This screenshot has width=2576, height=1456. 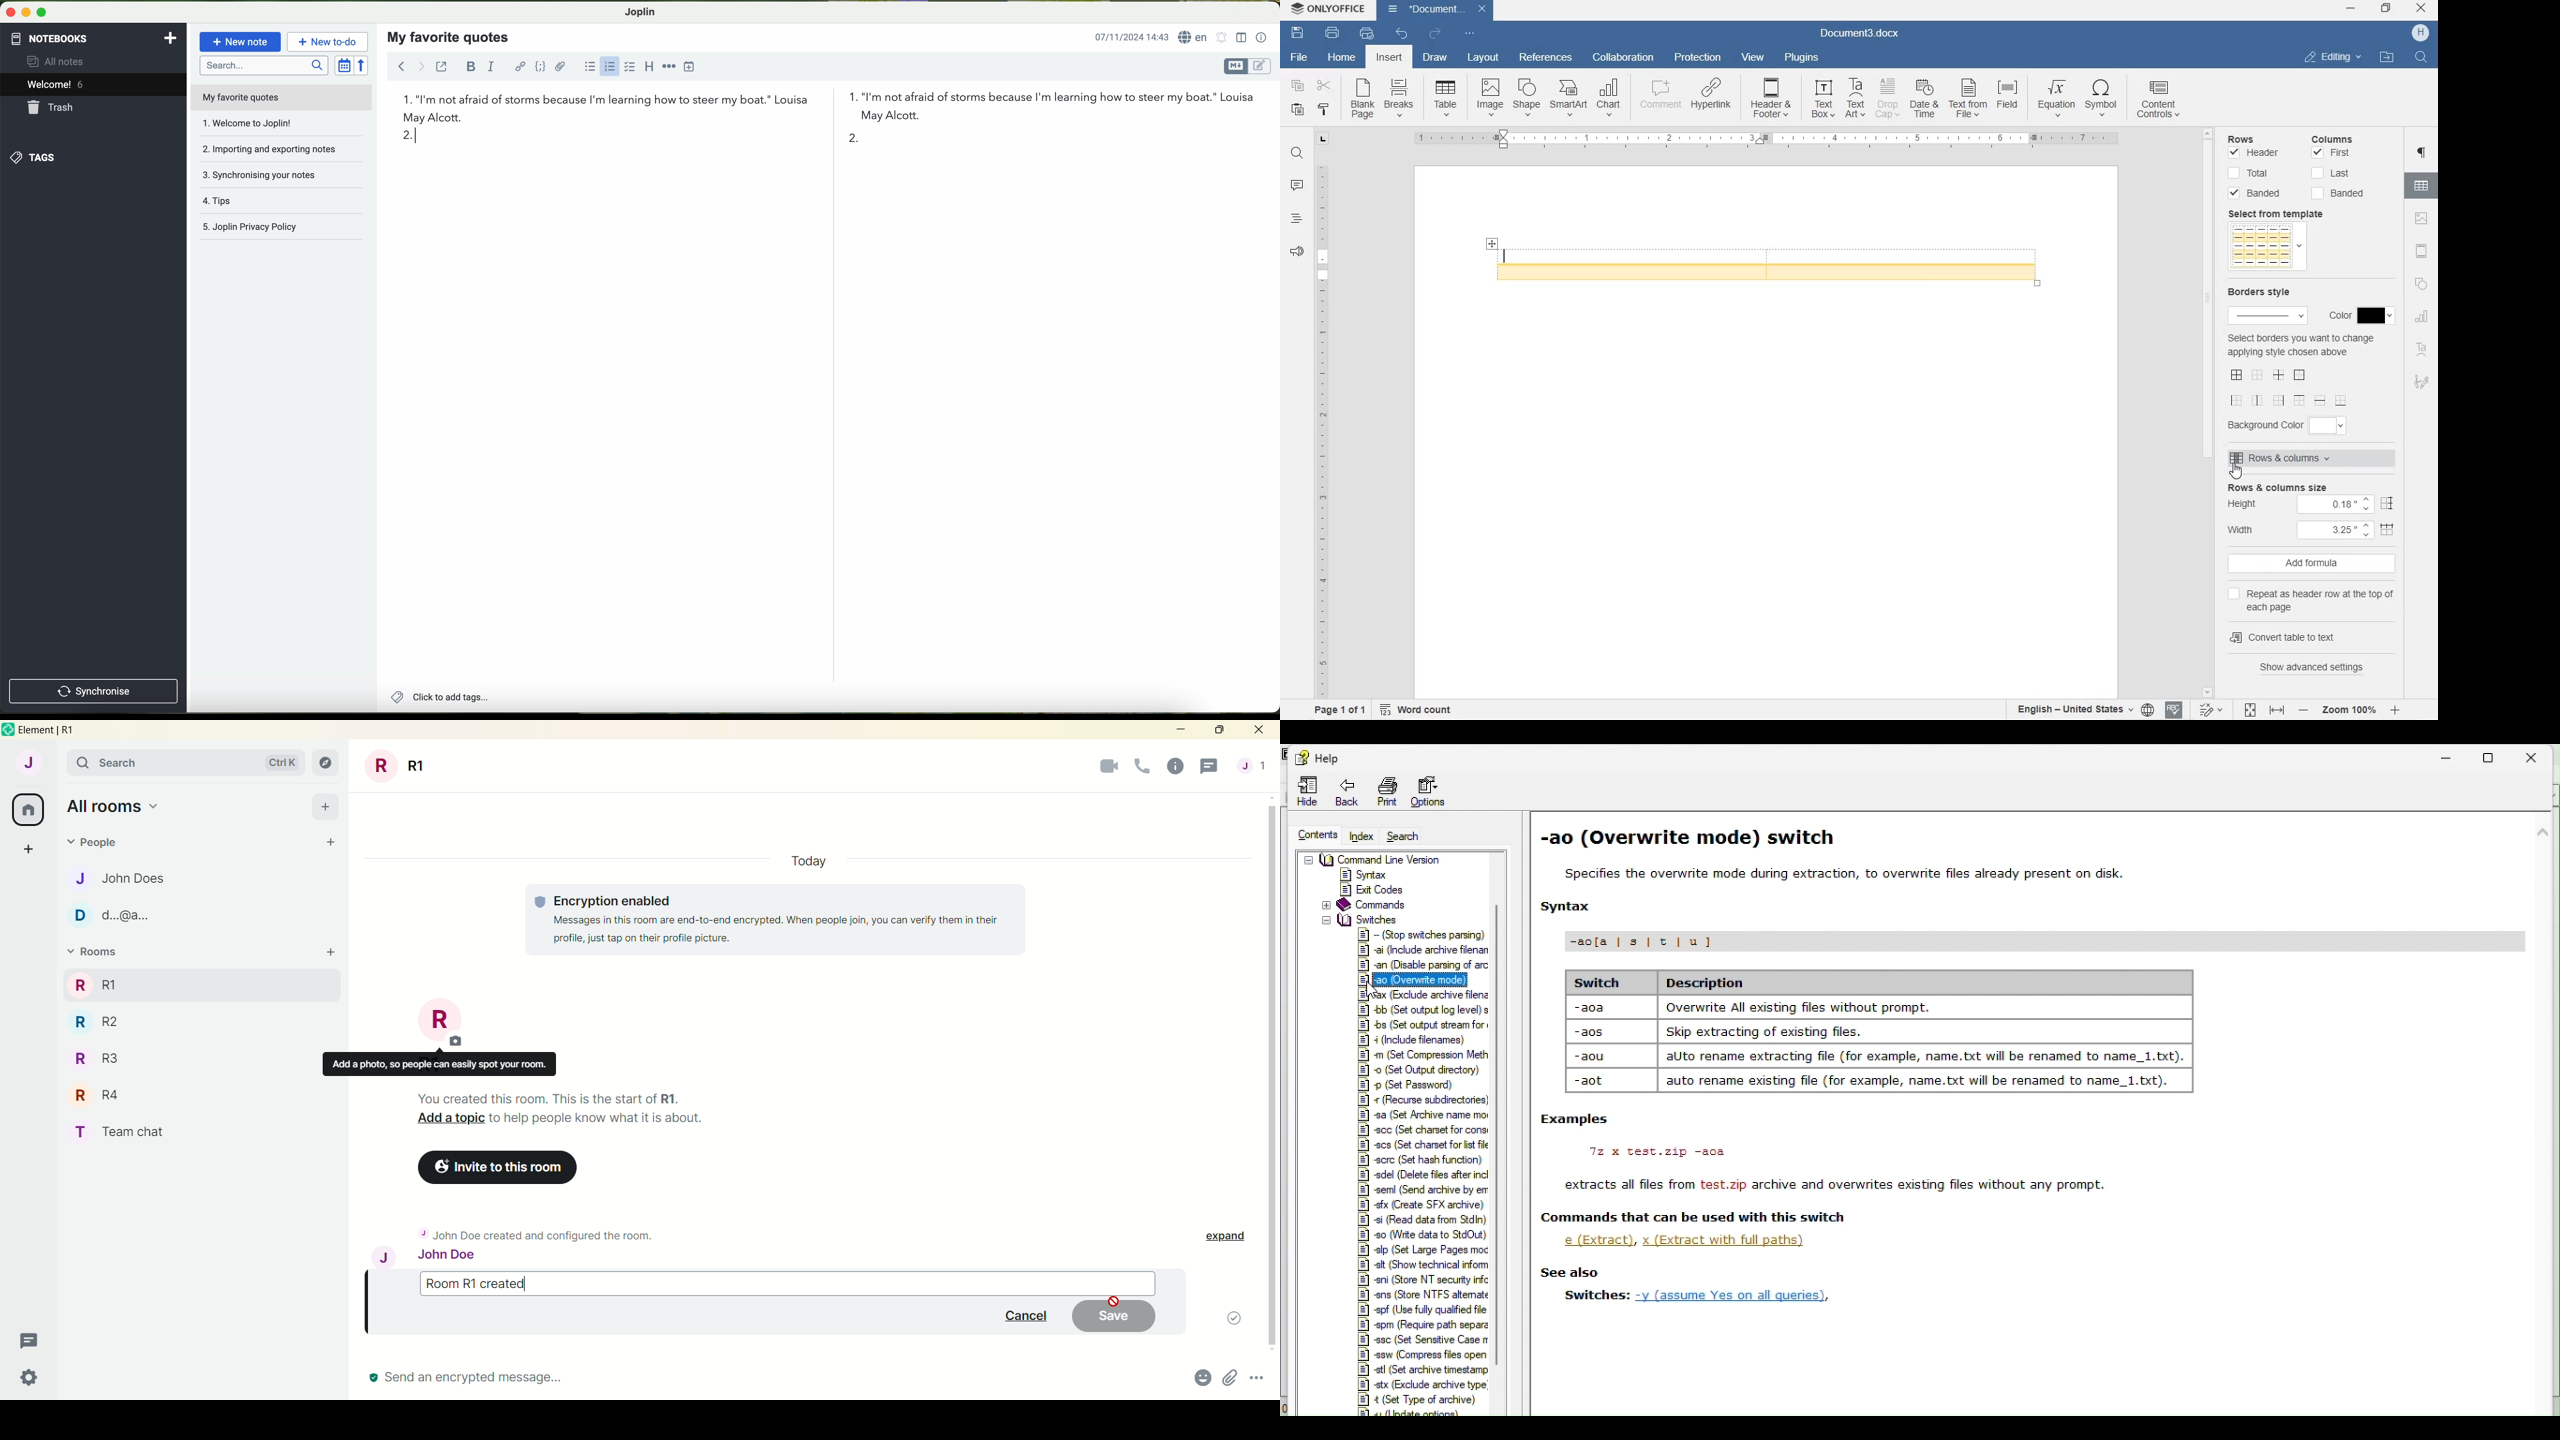 I want to click on my favorite quotes file, so click(x=242, y=98).